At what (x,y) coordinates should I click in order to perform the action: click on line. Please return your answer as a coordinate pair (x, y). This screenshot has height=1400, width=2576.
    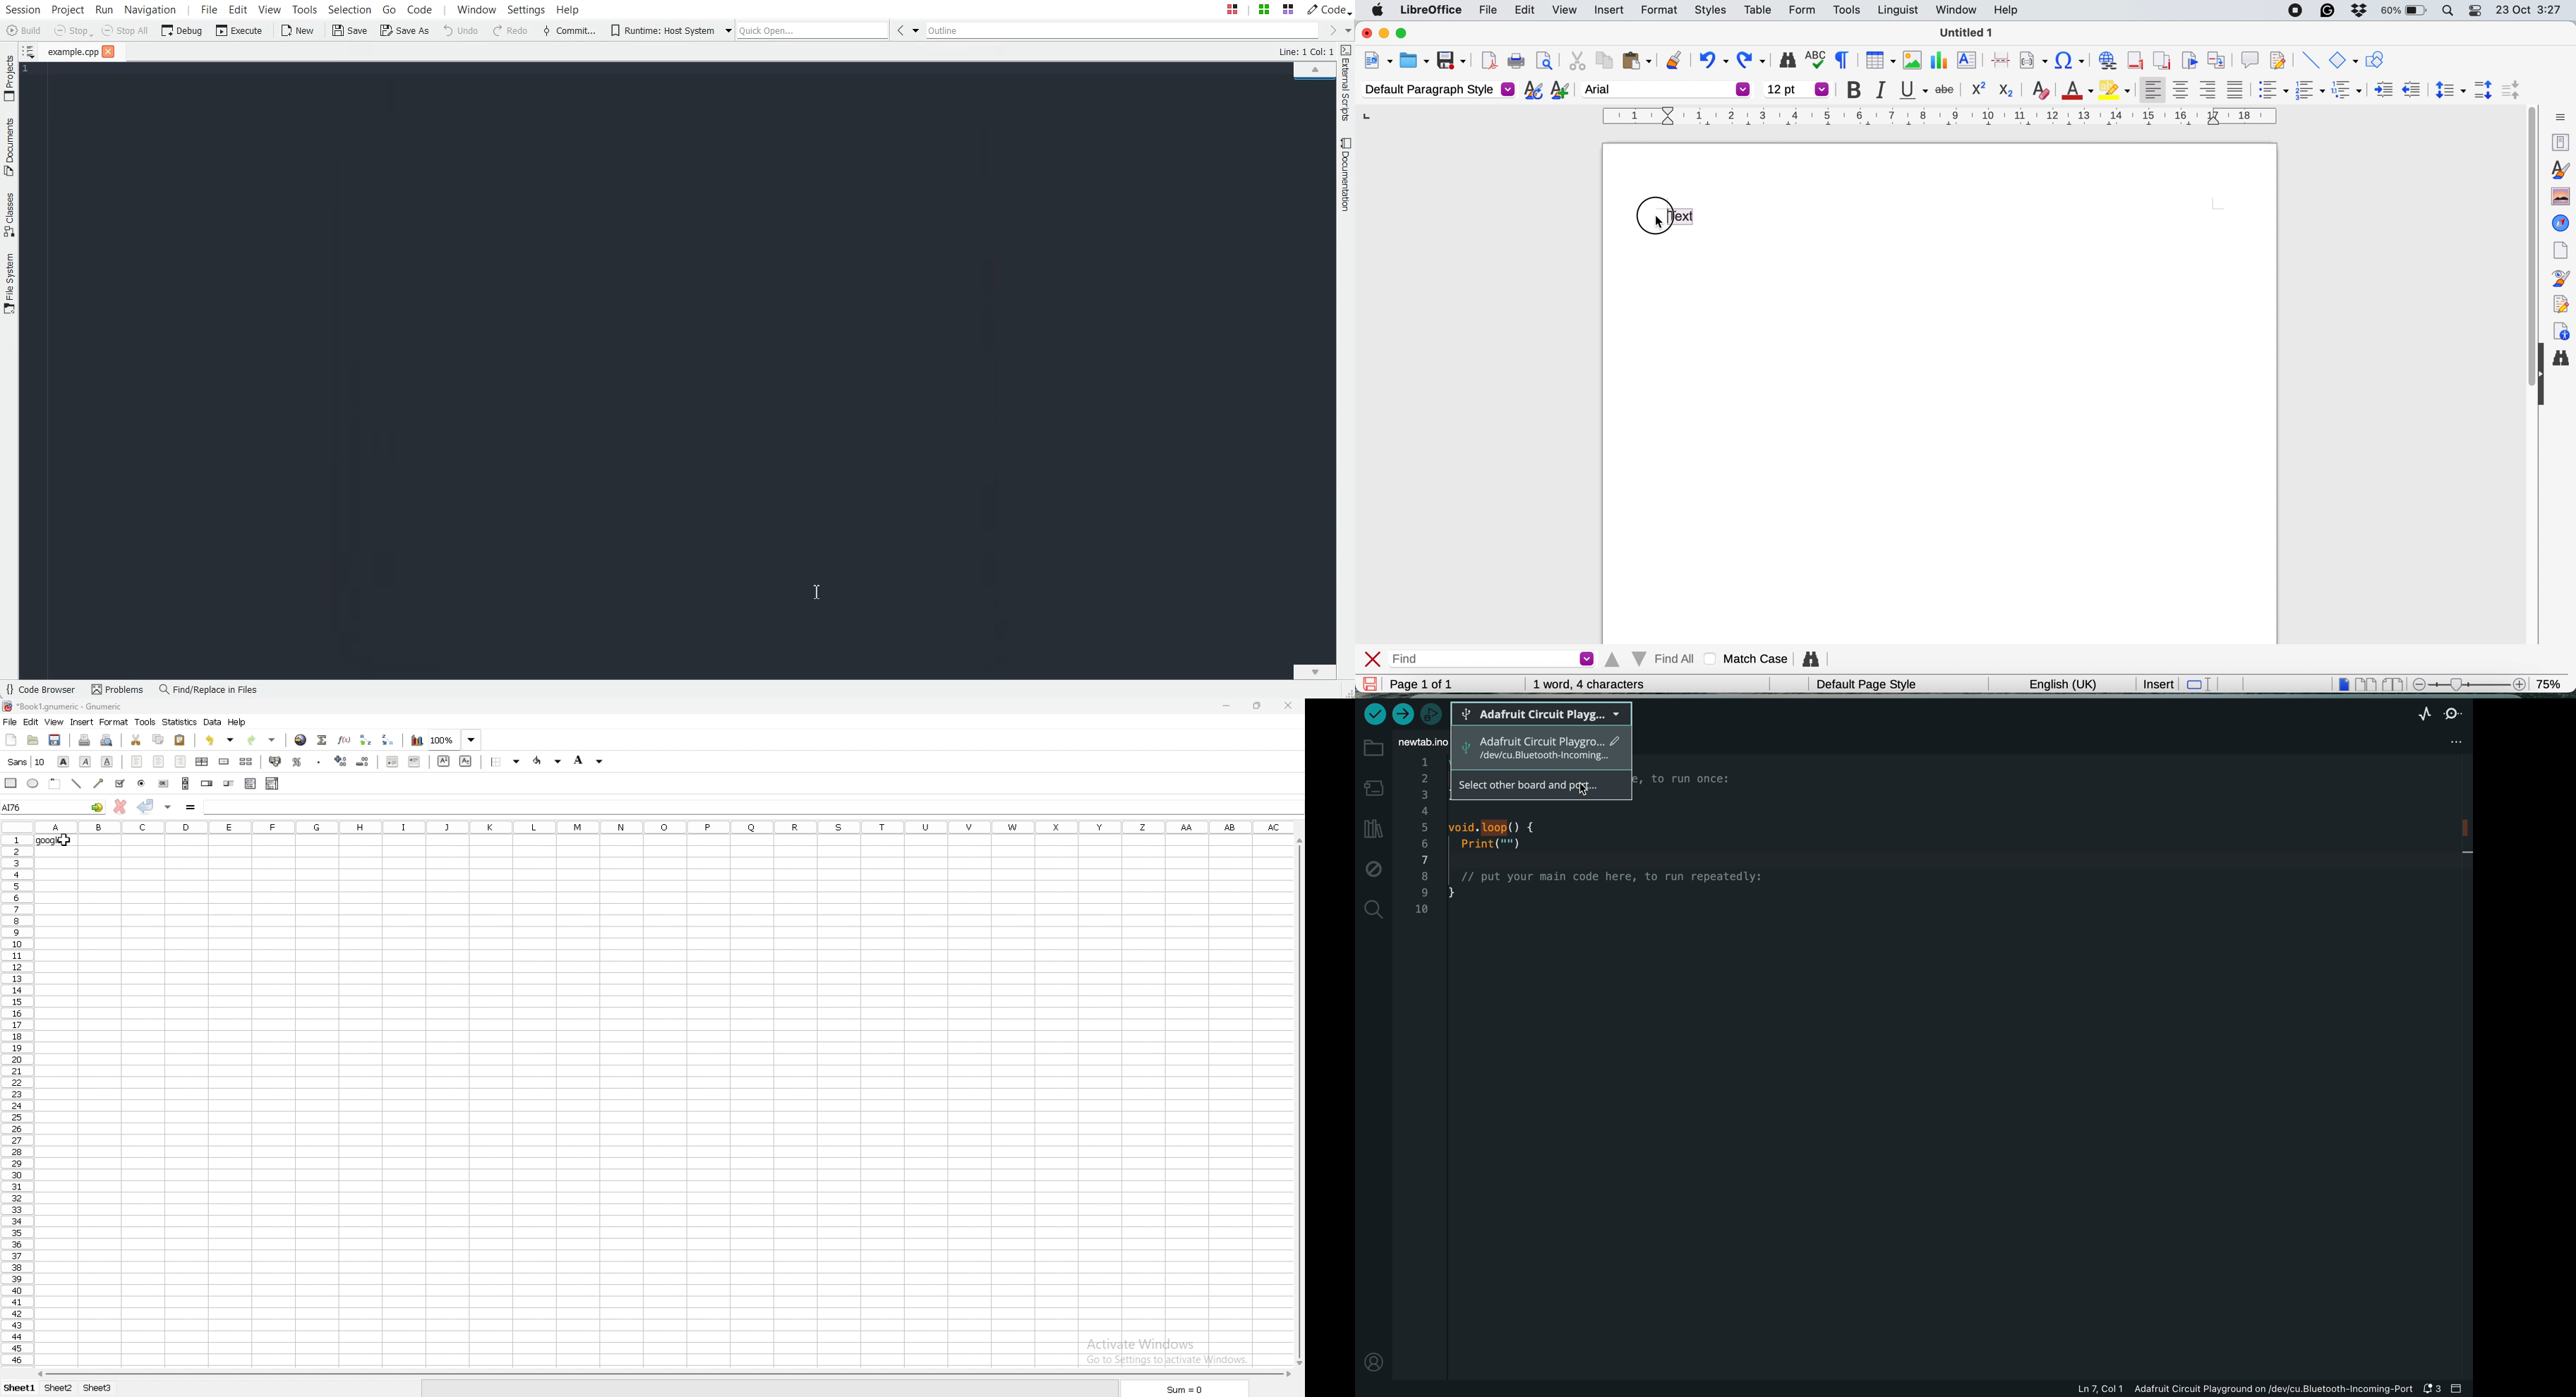
    Looking at the image, I should click on (77, 782).